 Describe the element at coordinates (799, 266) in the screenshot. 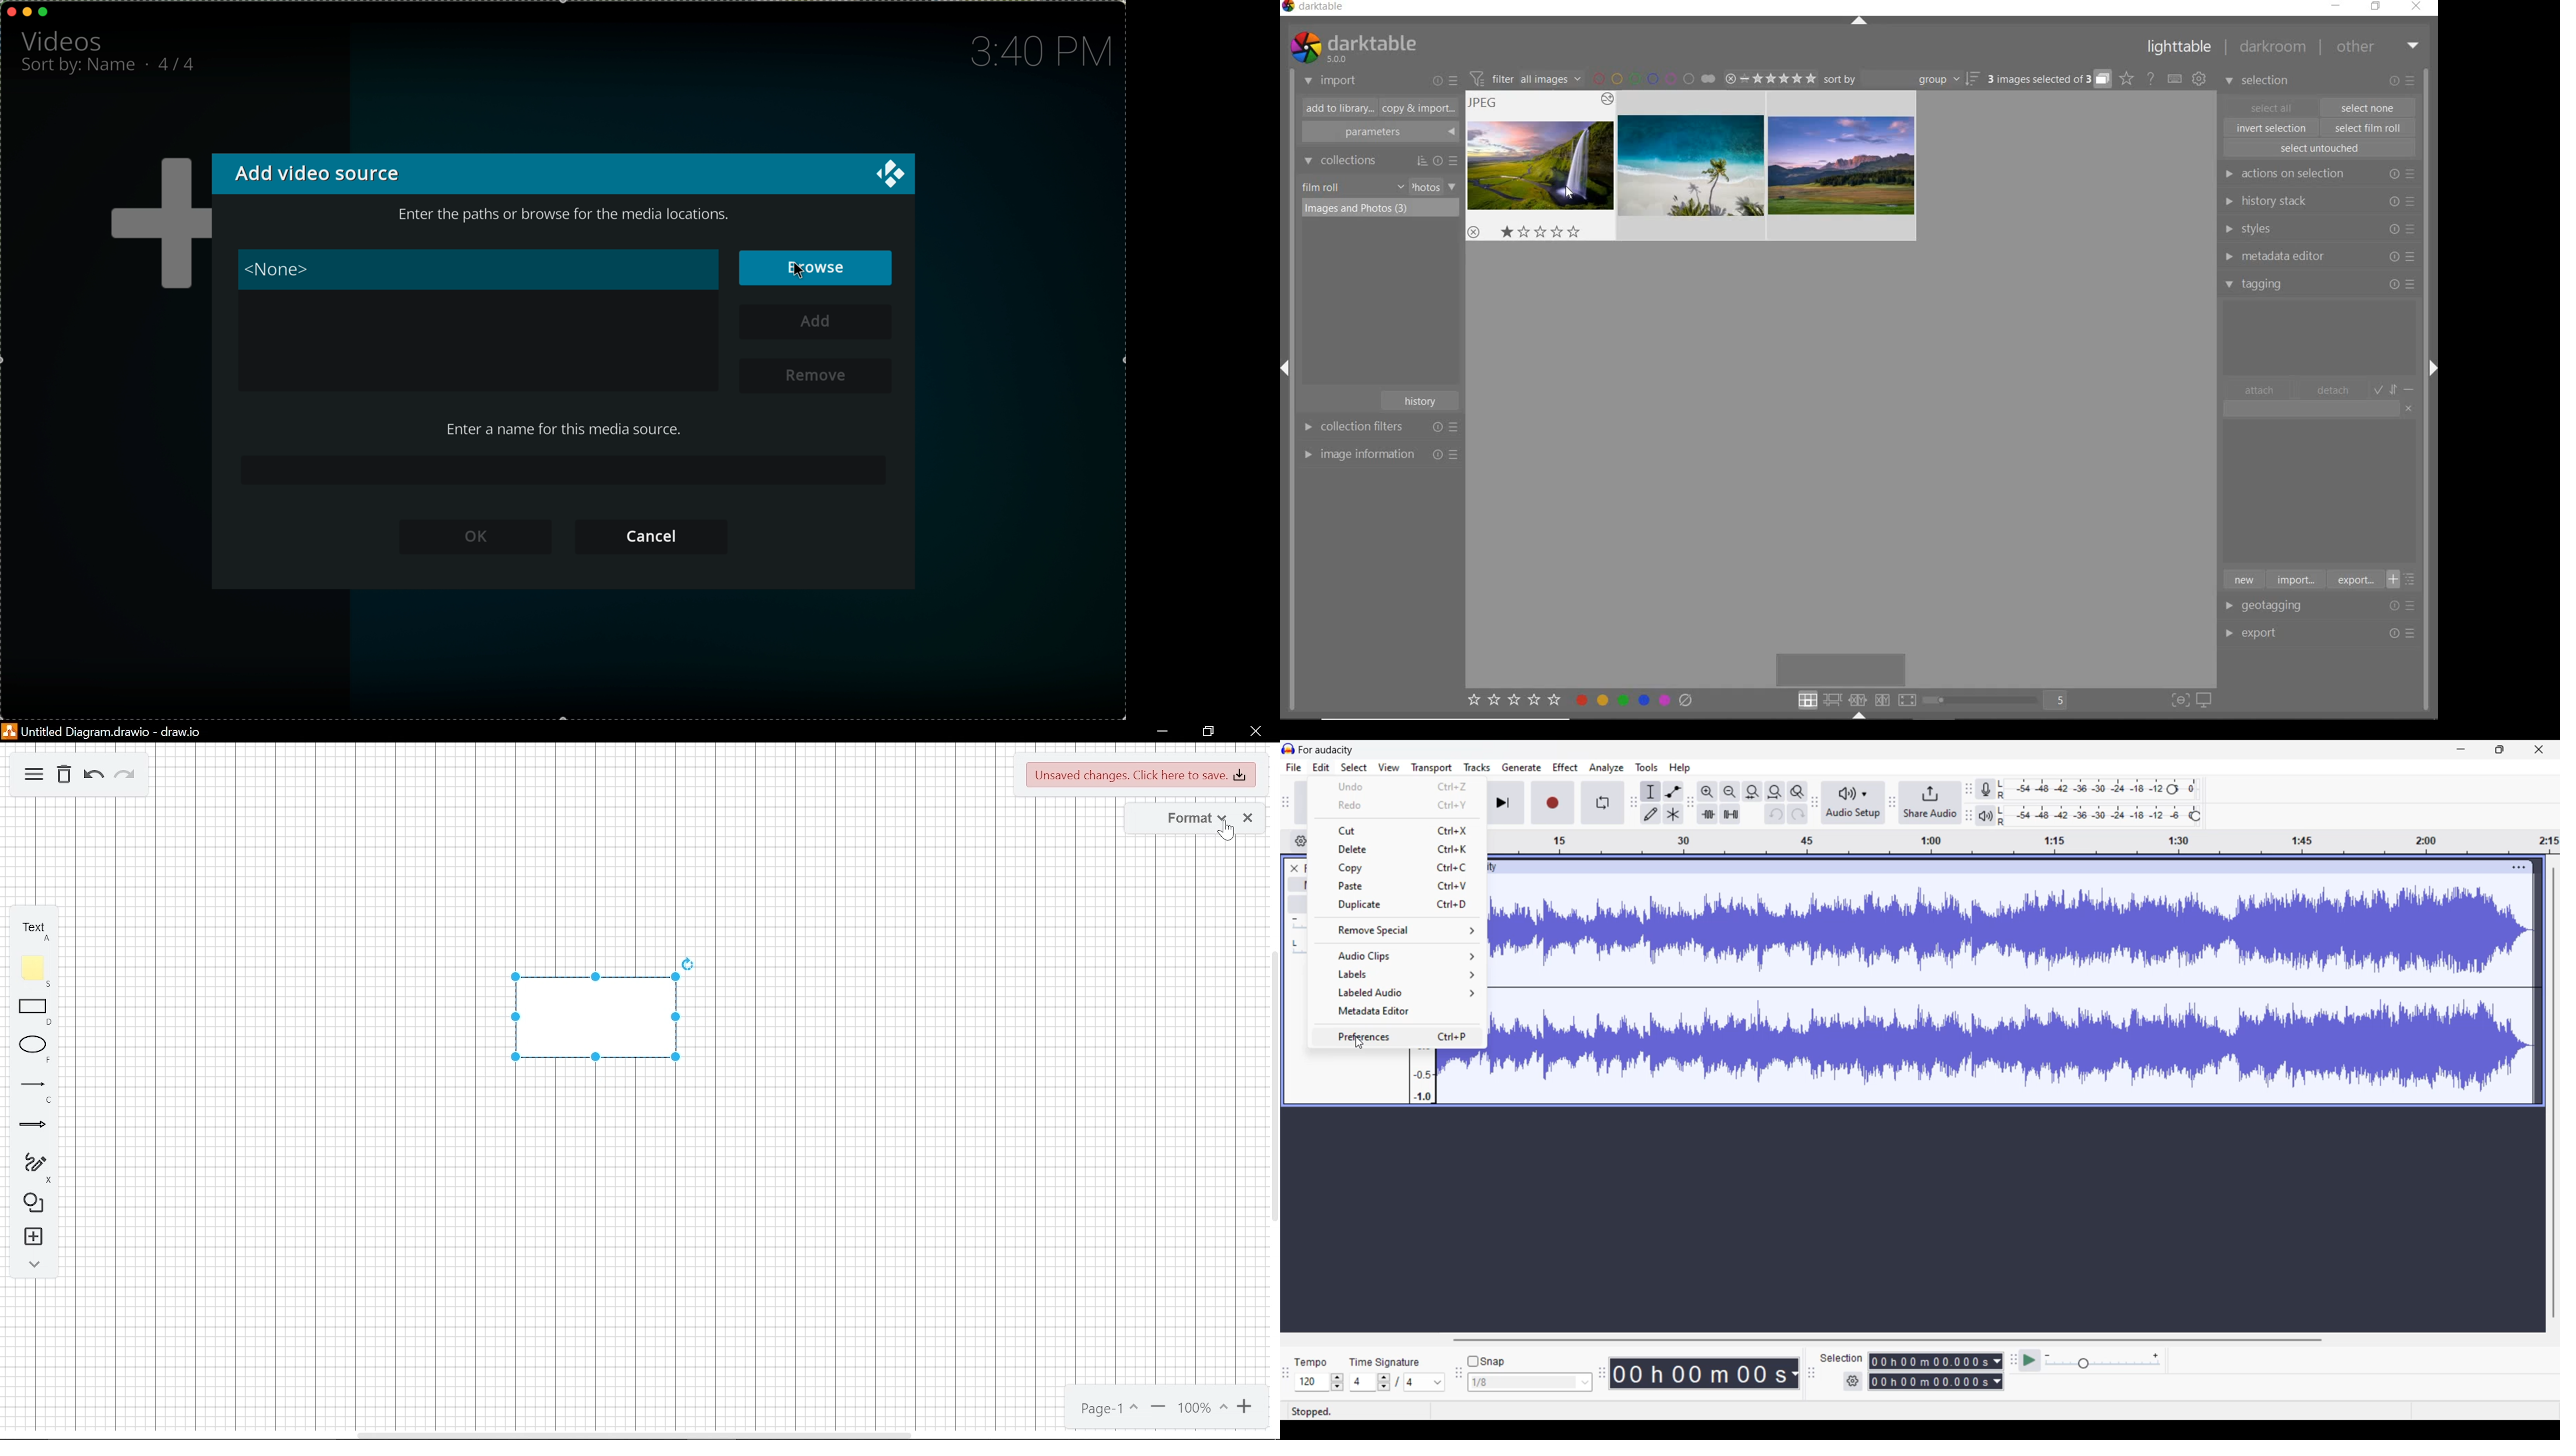

I see `cursor` at that location.